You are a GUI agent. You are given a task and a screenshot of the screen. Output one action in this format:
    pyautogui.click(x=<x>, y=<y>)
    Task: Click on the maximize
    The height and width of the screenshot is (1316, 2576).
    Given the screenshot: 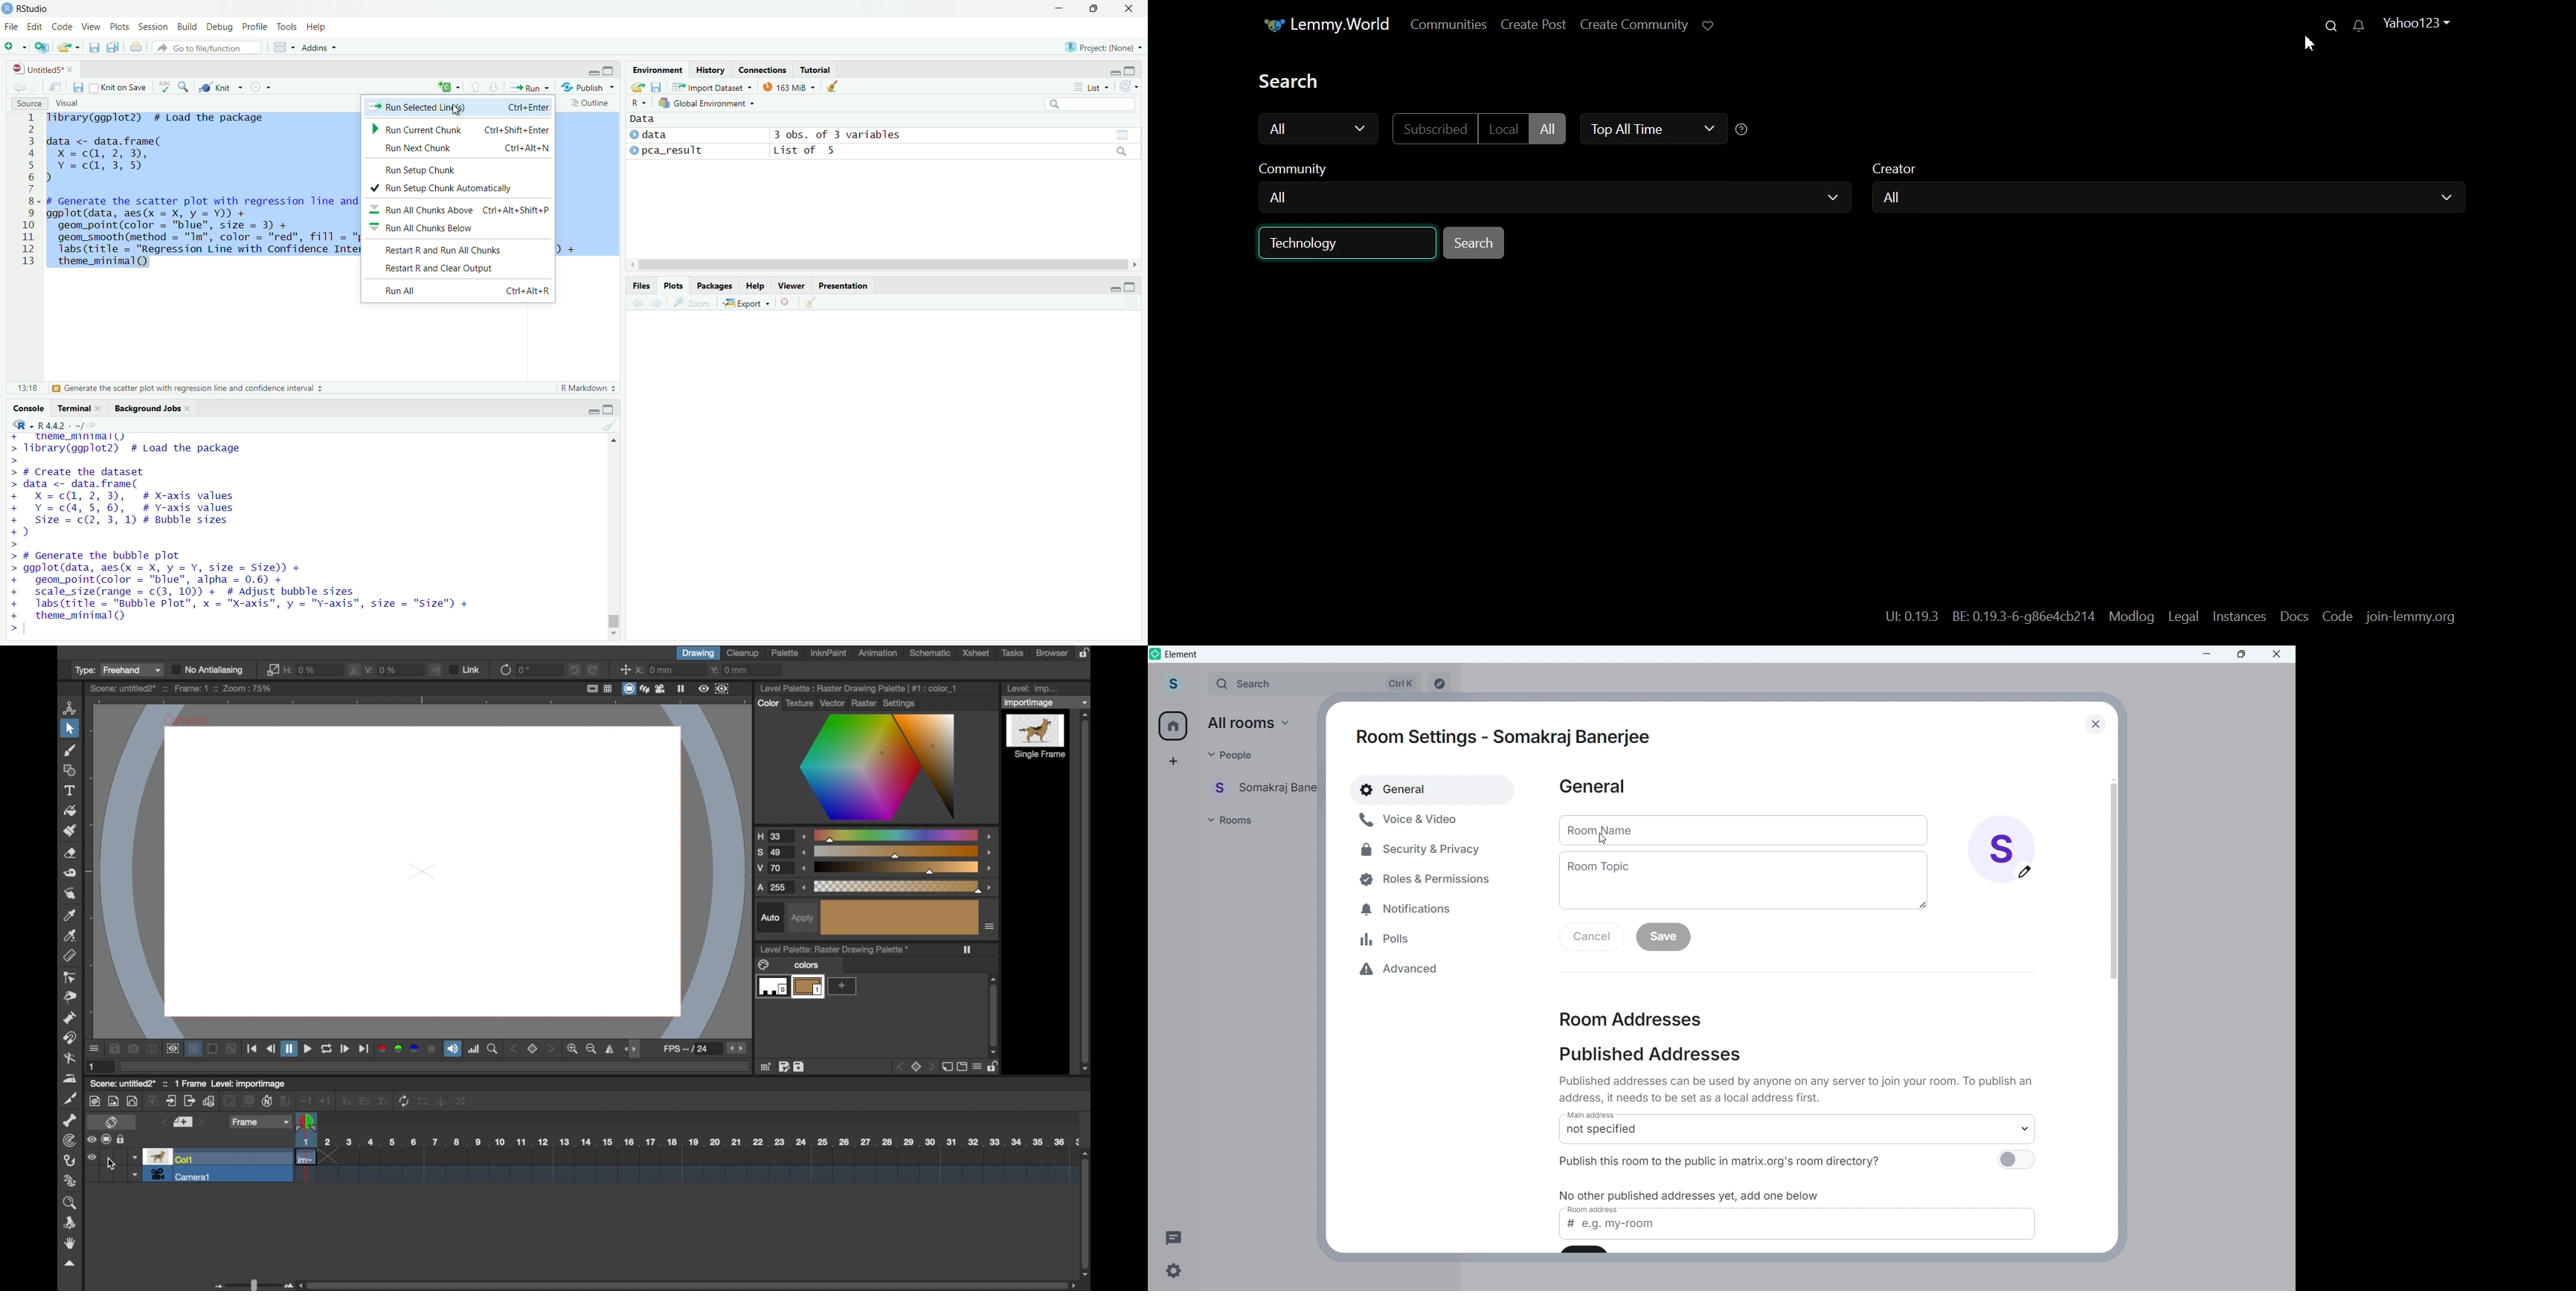 What is the action you would take?
    pyautogui.click(x=2240, y=655)
    